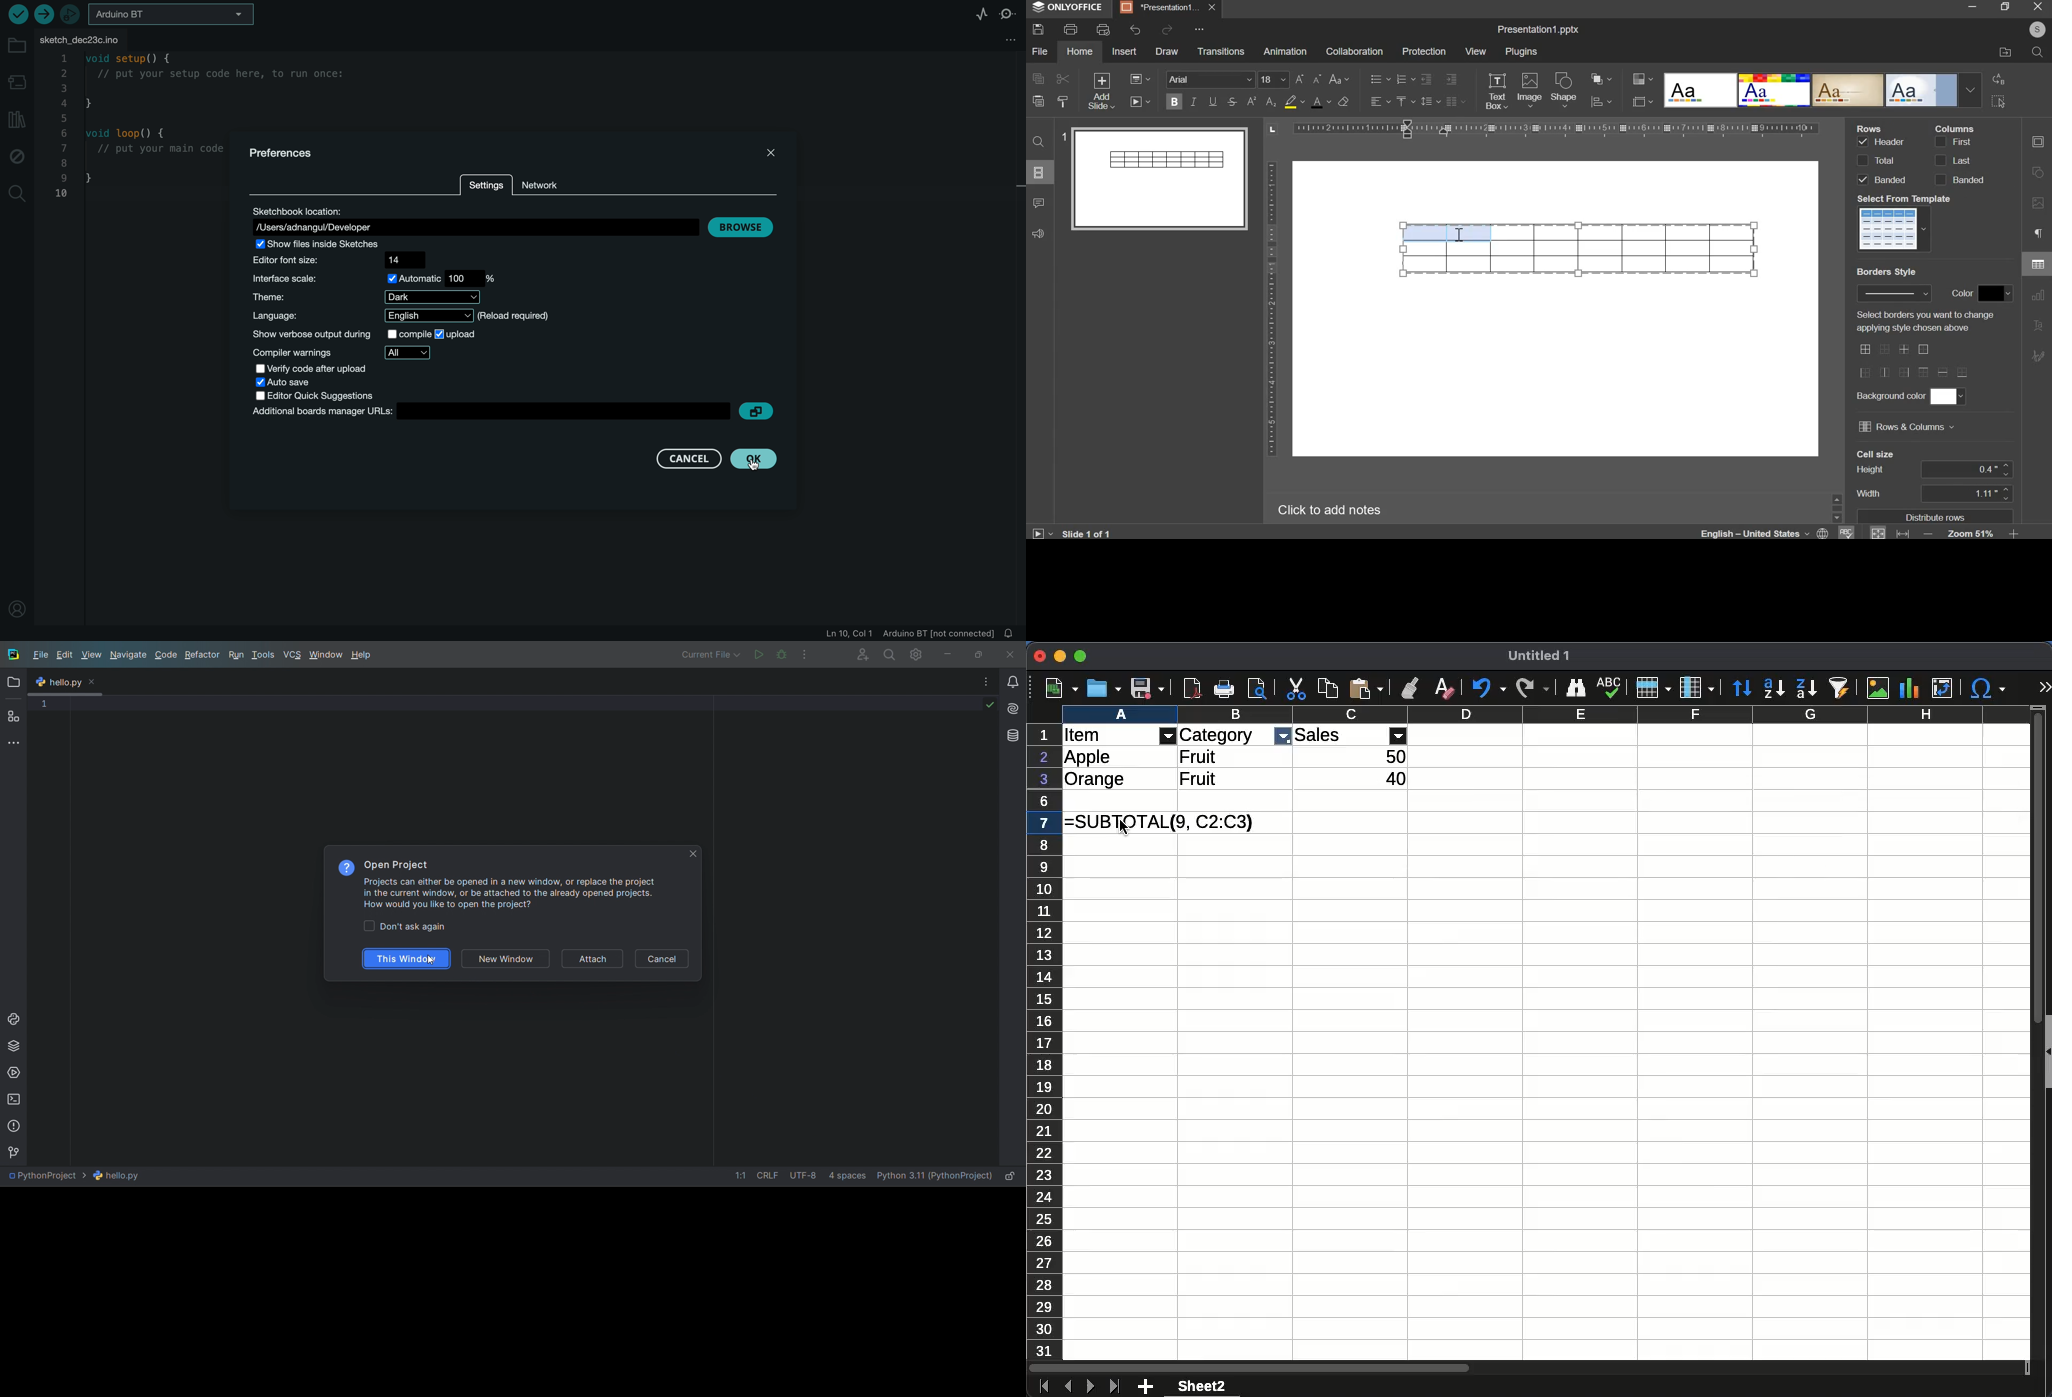 The height and width of the screenshot is (1400, 2072). Describe the element at coordinates (16, 682) in the screenshot. I see `folder window` at that location.